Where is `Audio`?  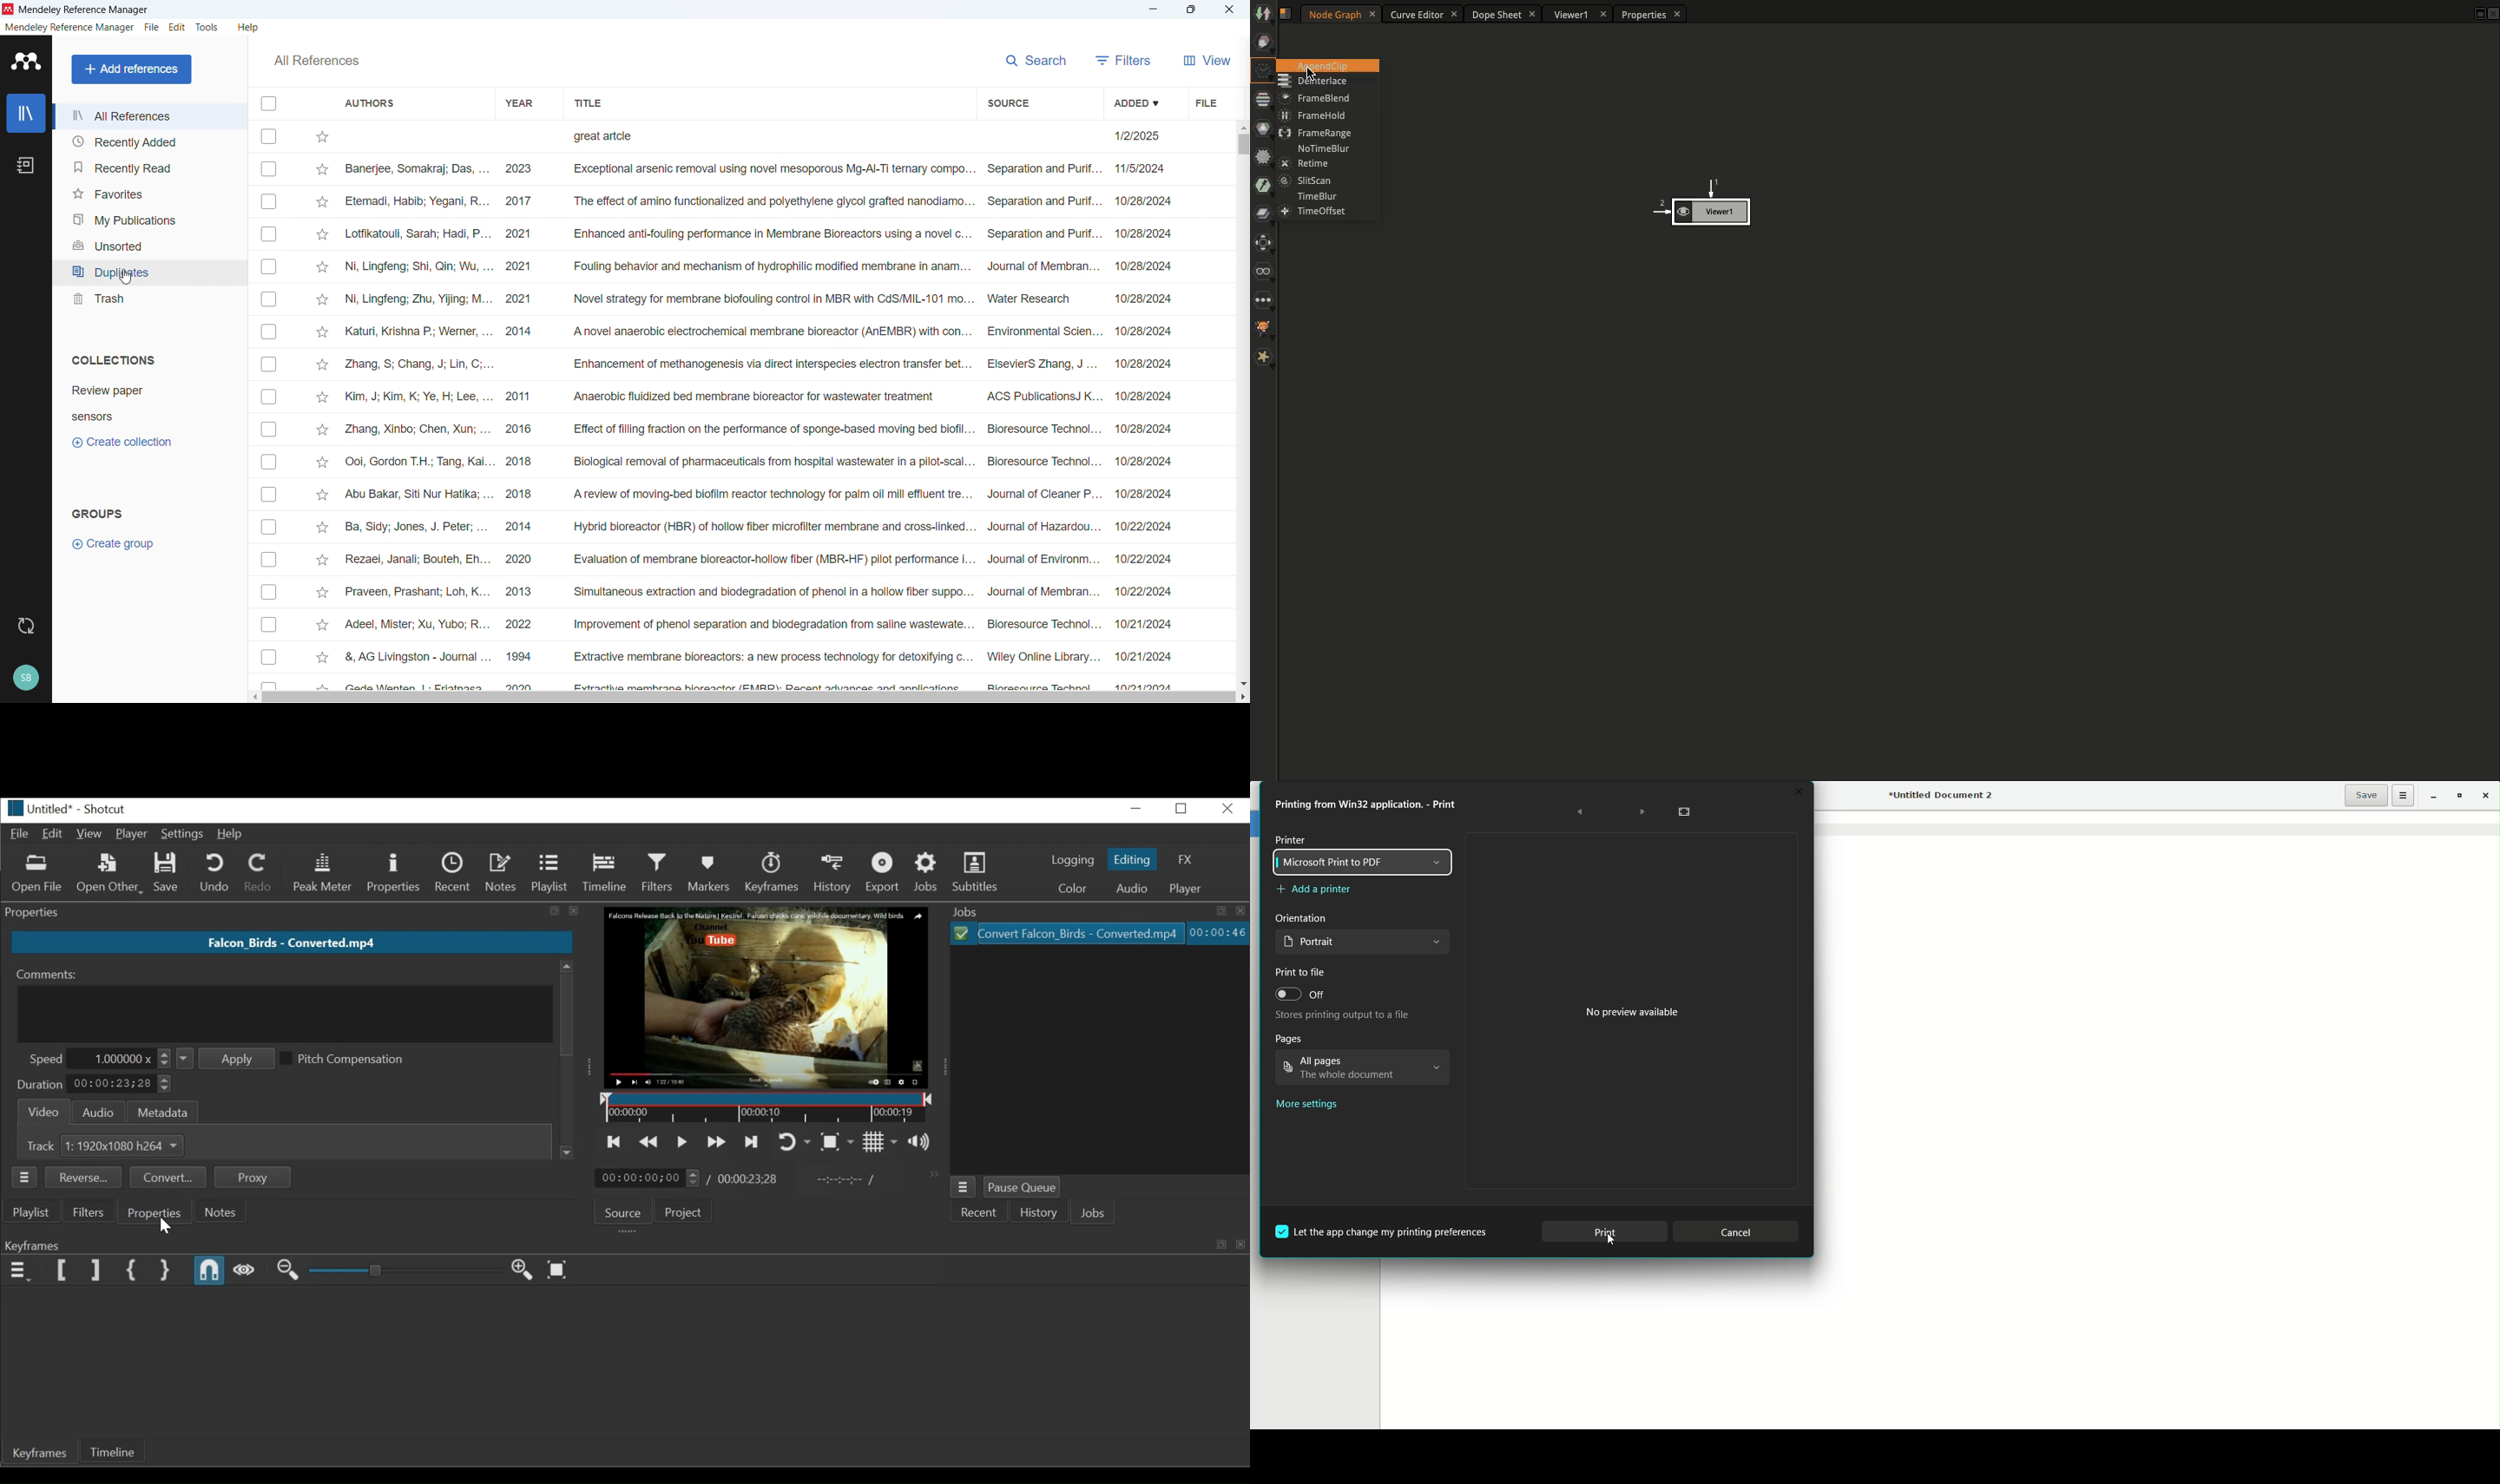
Audio is located at coordinates (99, 1111).